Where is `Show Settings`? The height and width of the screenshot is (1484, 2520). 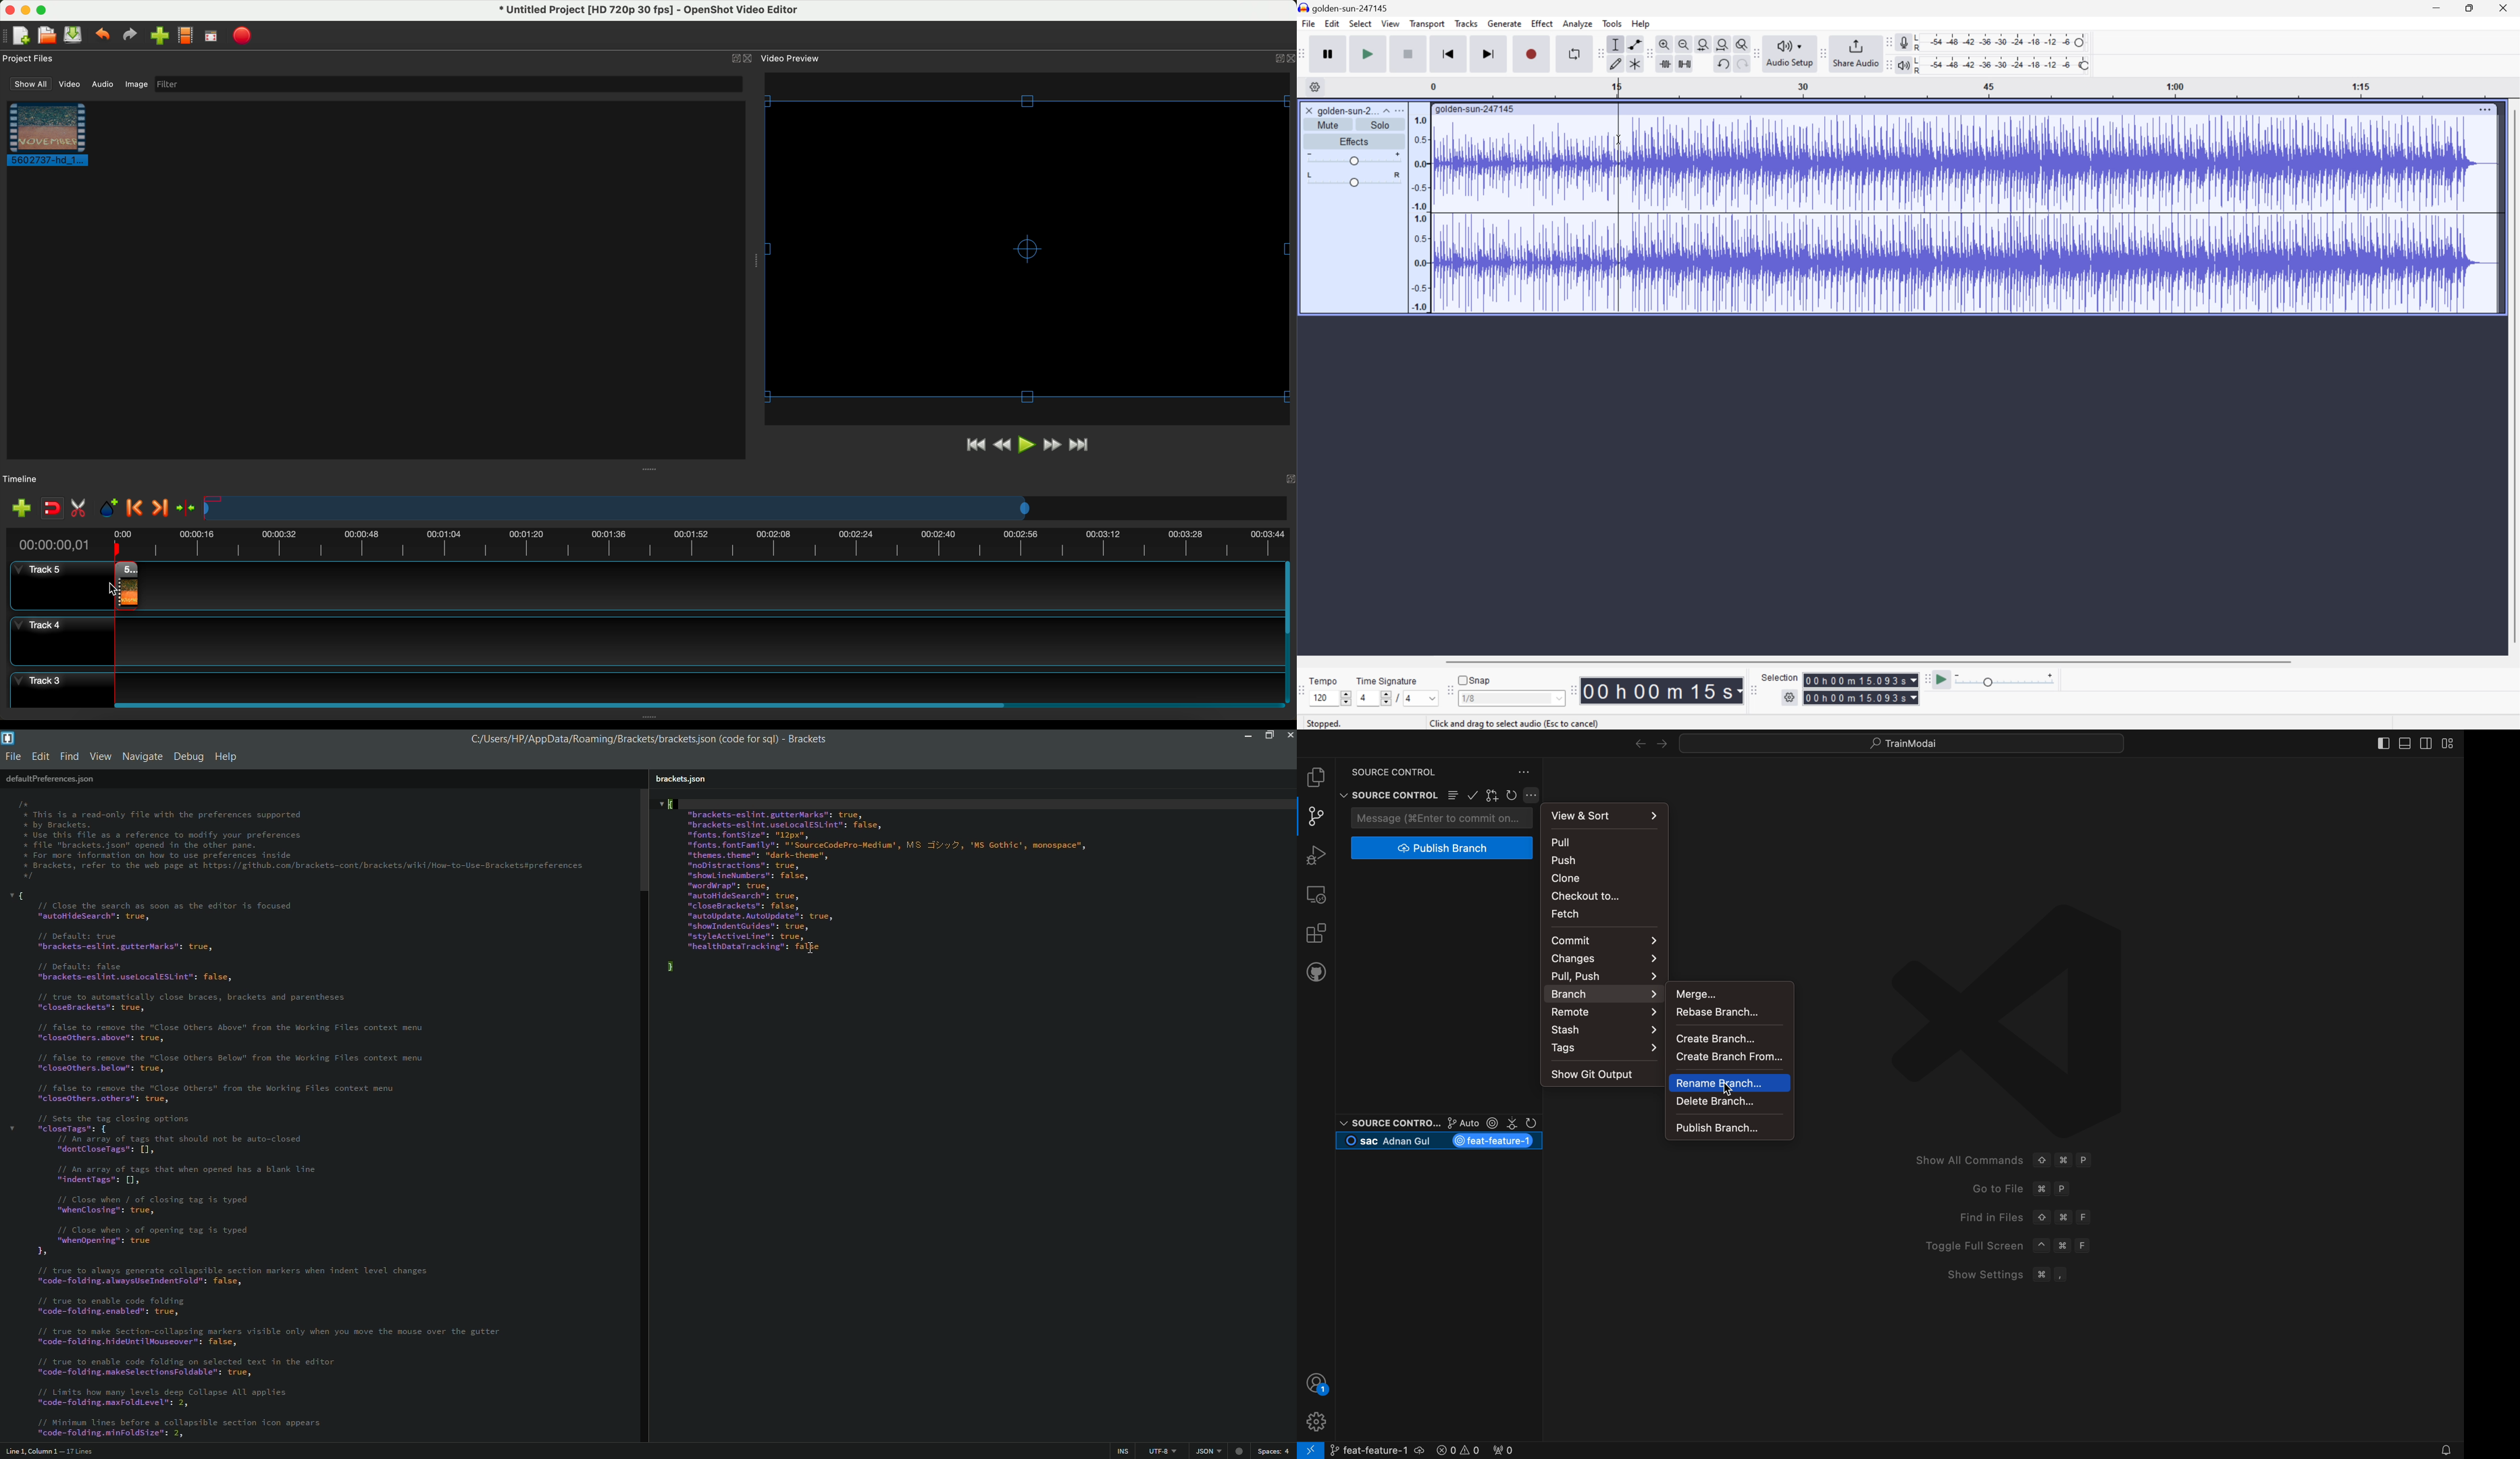 Show Settings is located at coordinates (1978, 1273).